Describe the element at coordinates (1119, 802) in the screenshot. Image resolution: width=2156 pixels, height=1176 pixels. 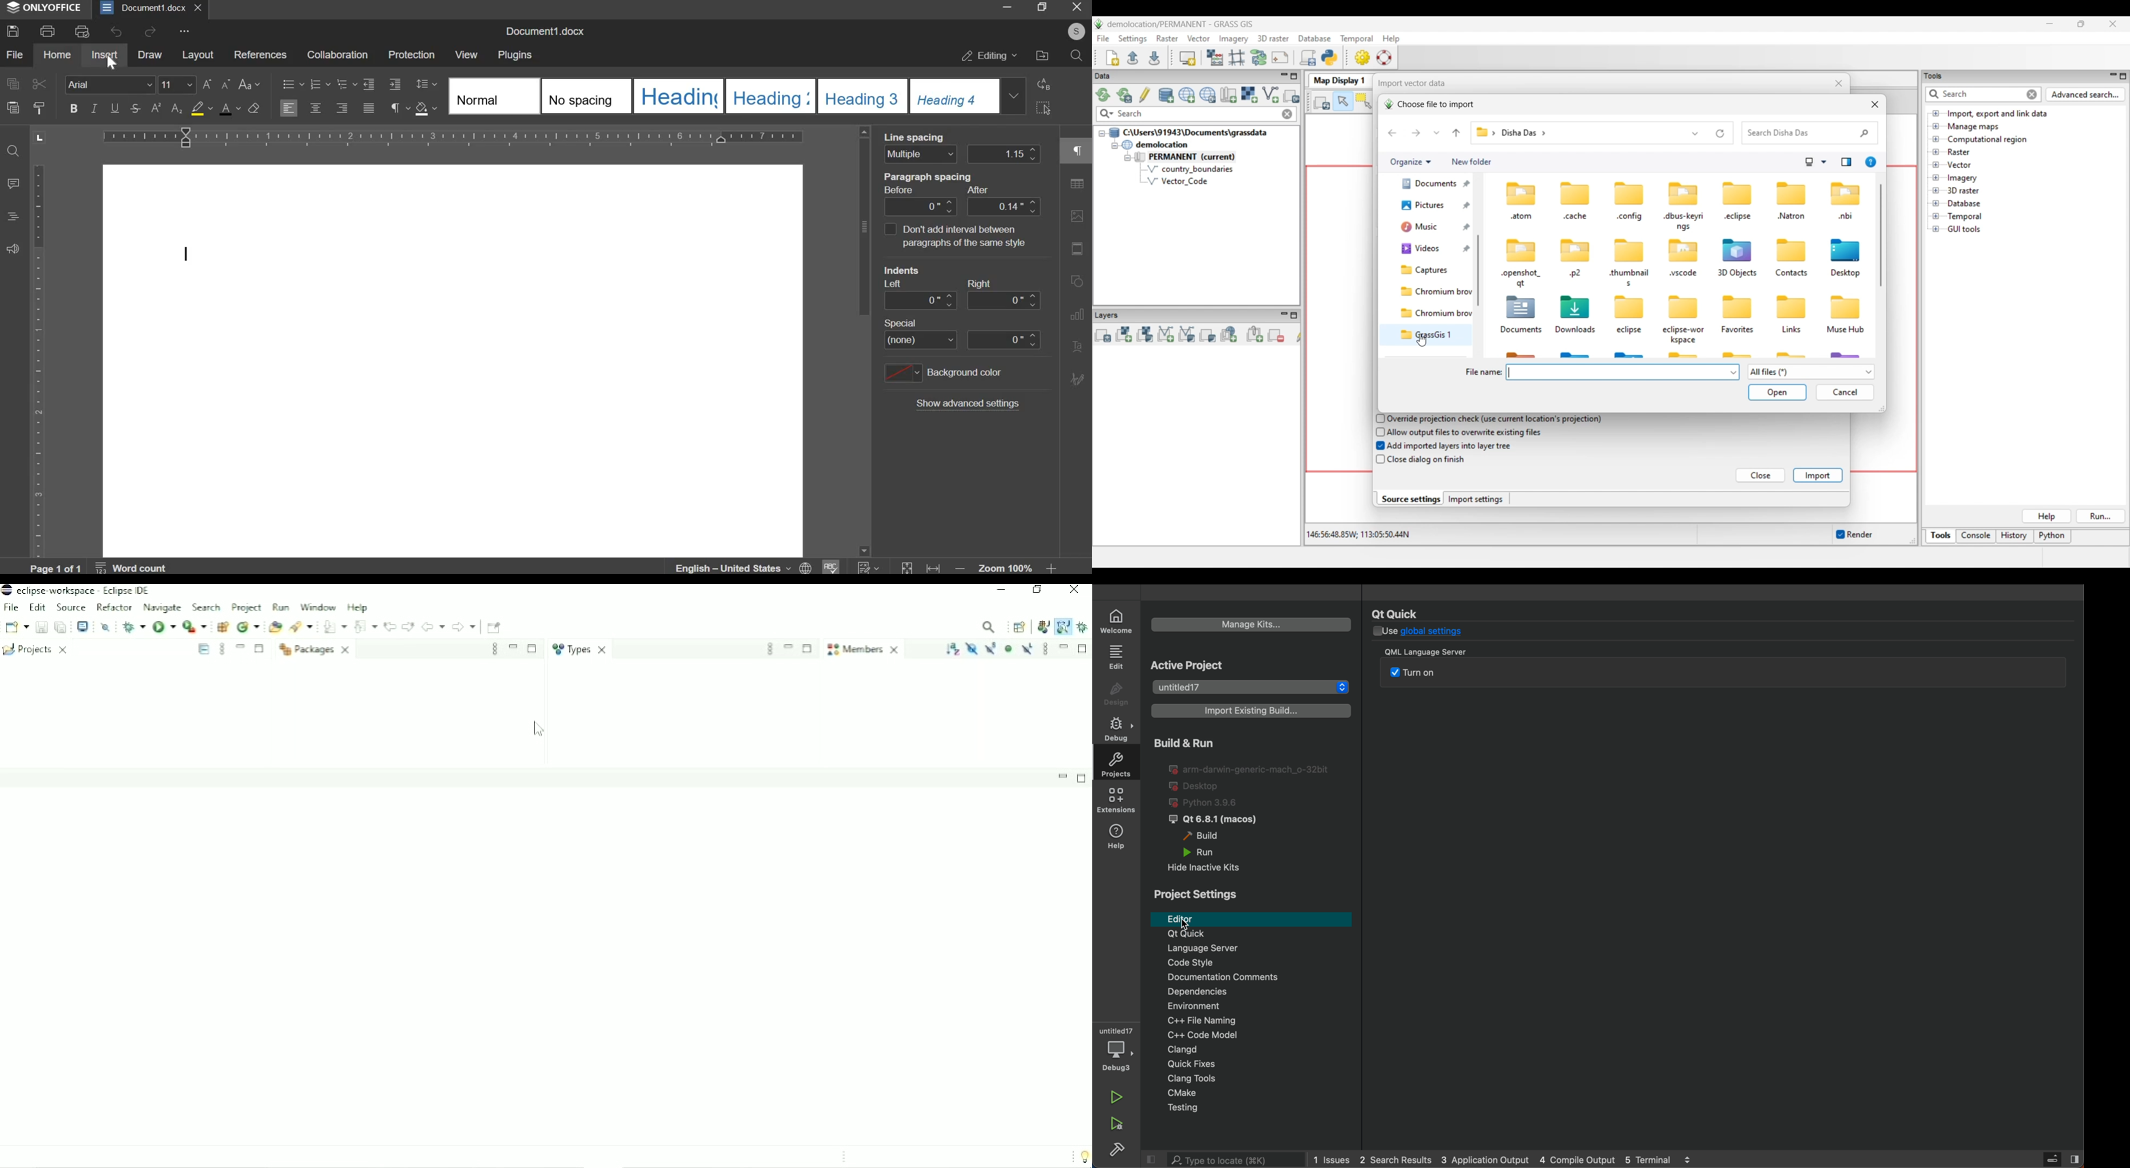
I see `extensions` at that location.